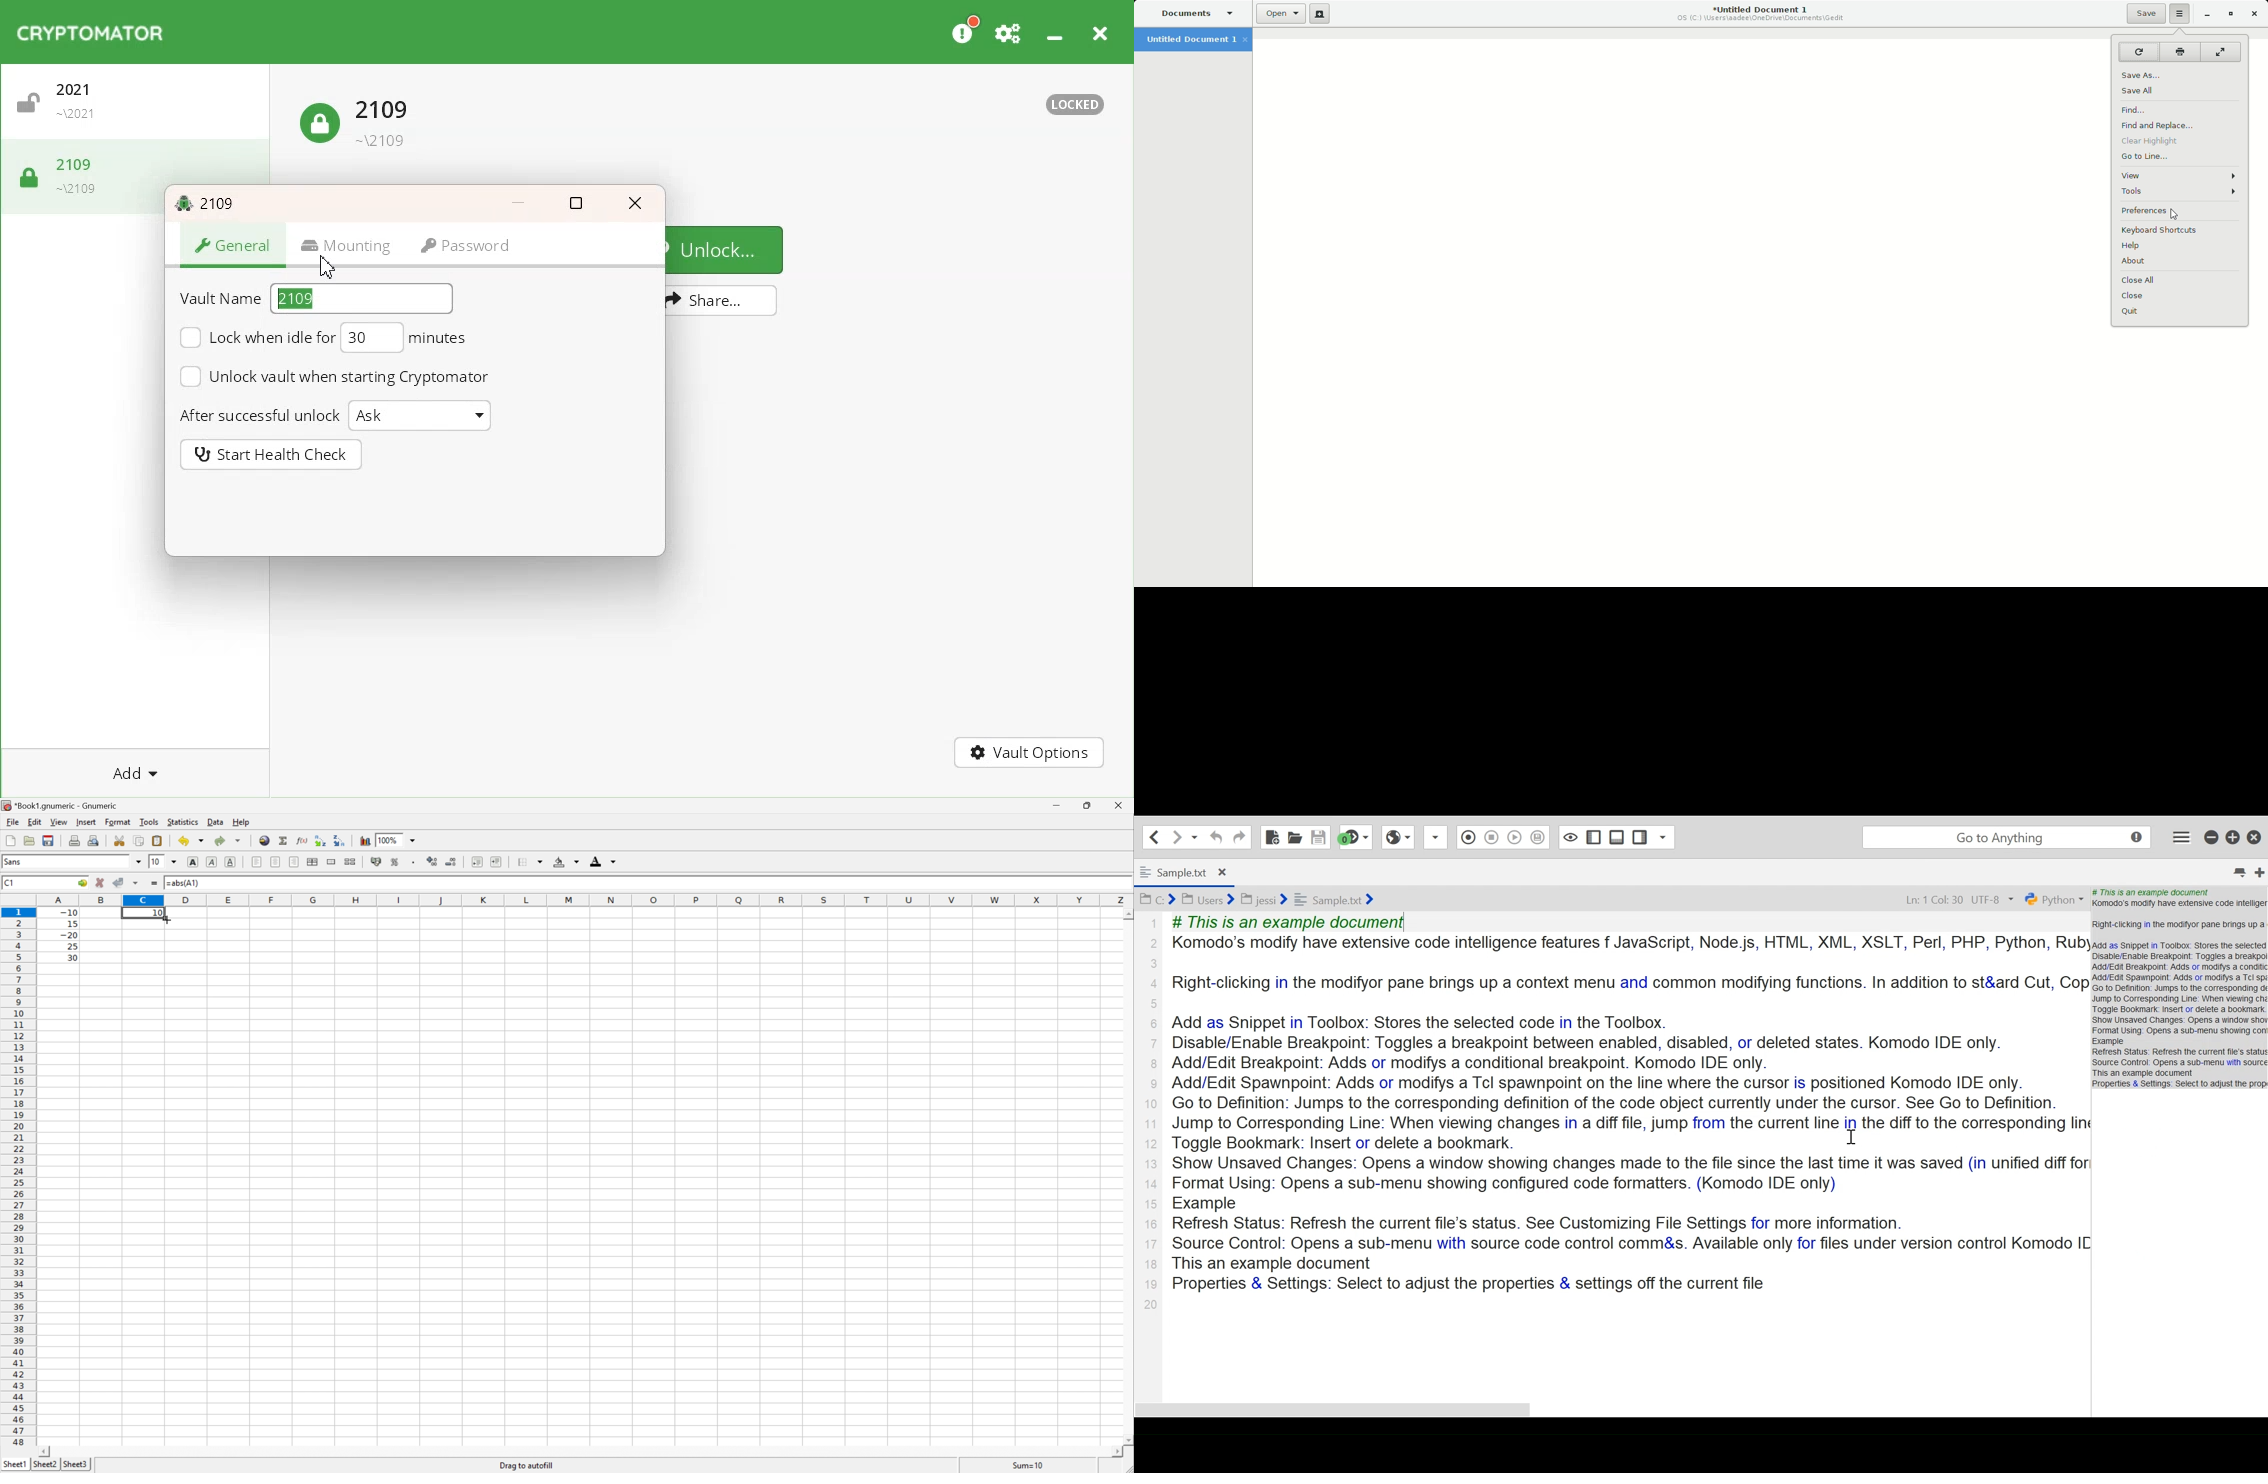  I want to click on Stop Recording Macro, so click(1468, 836).